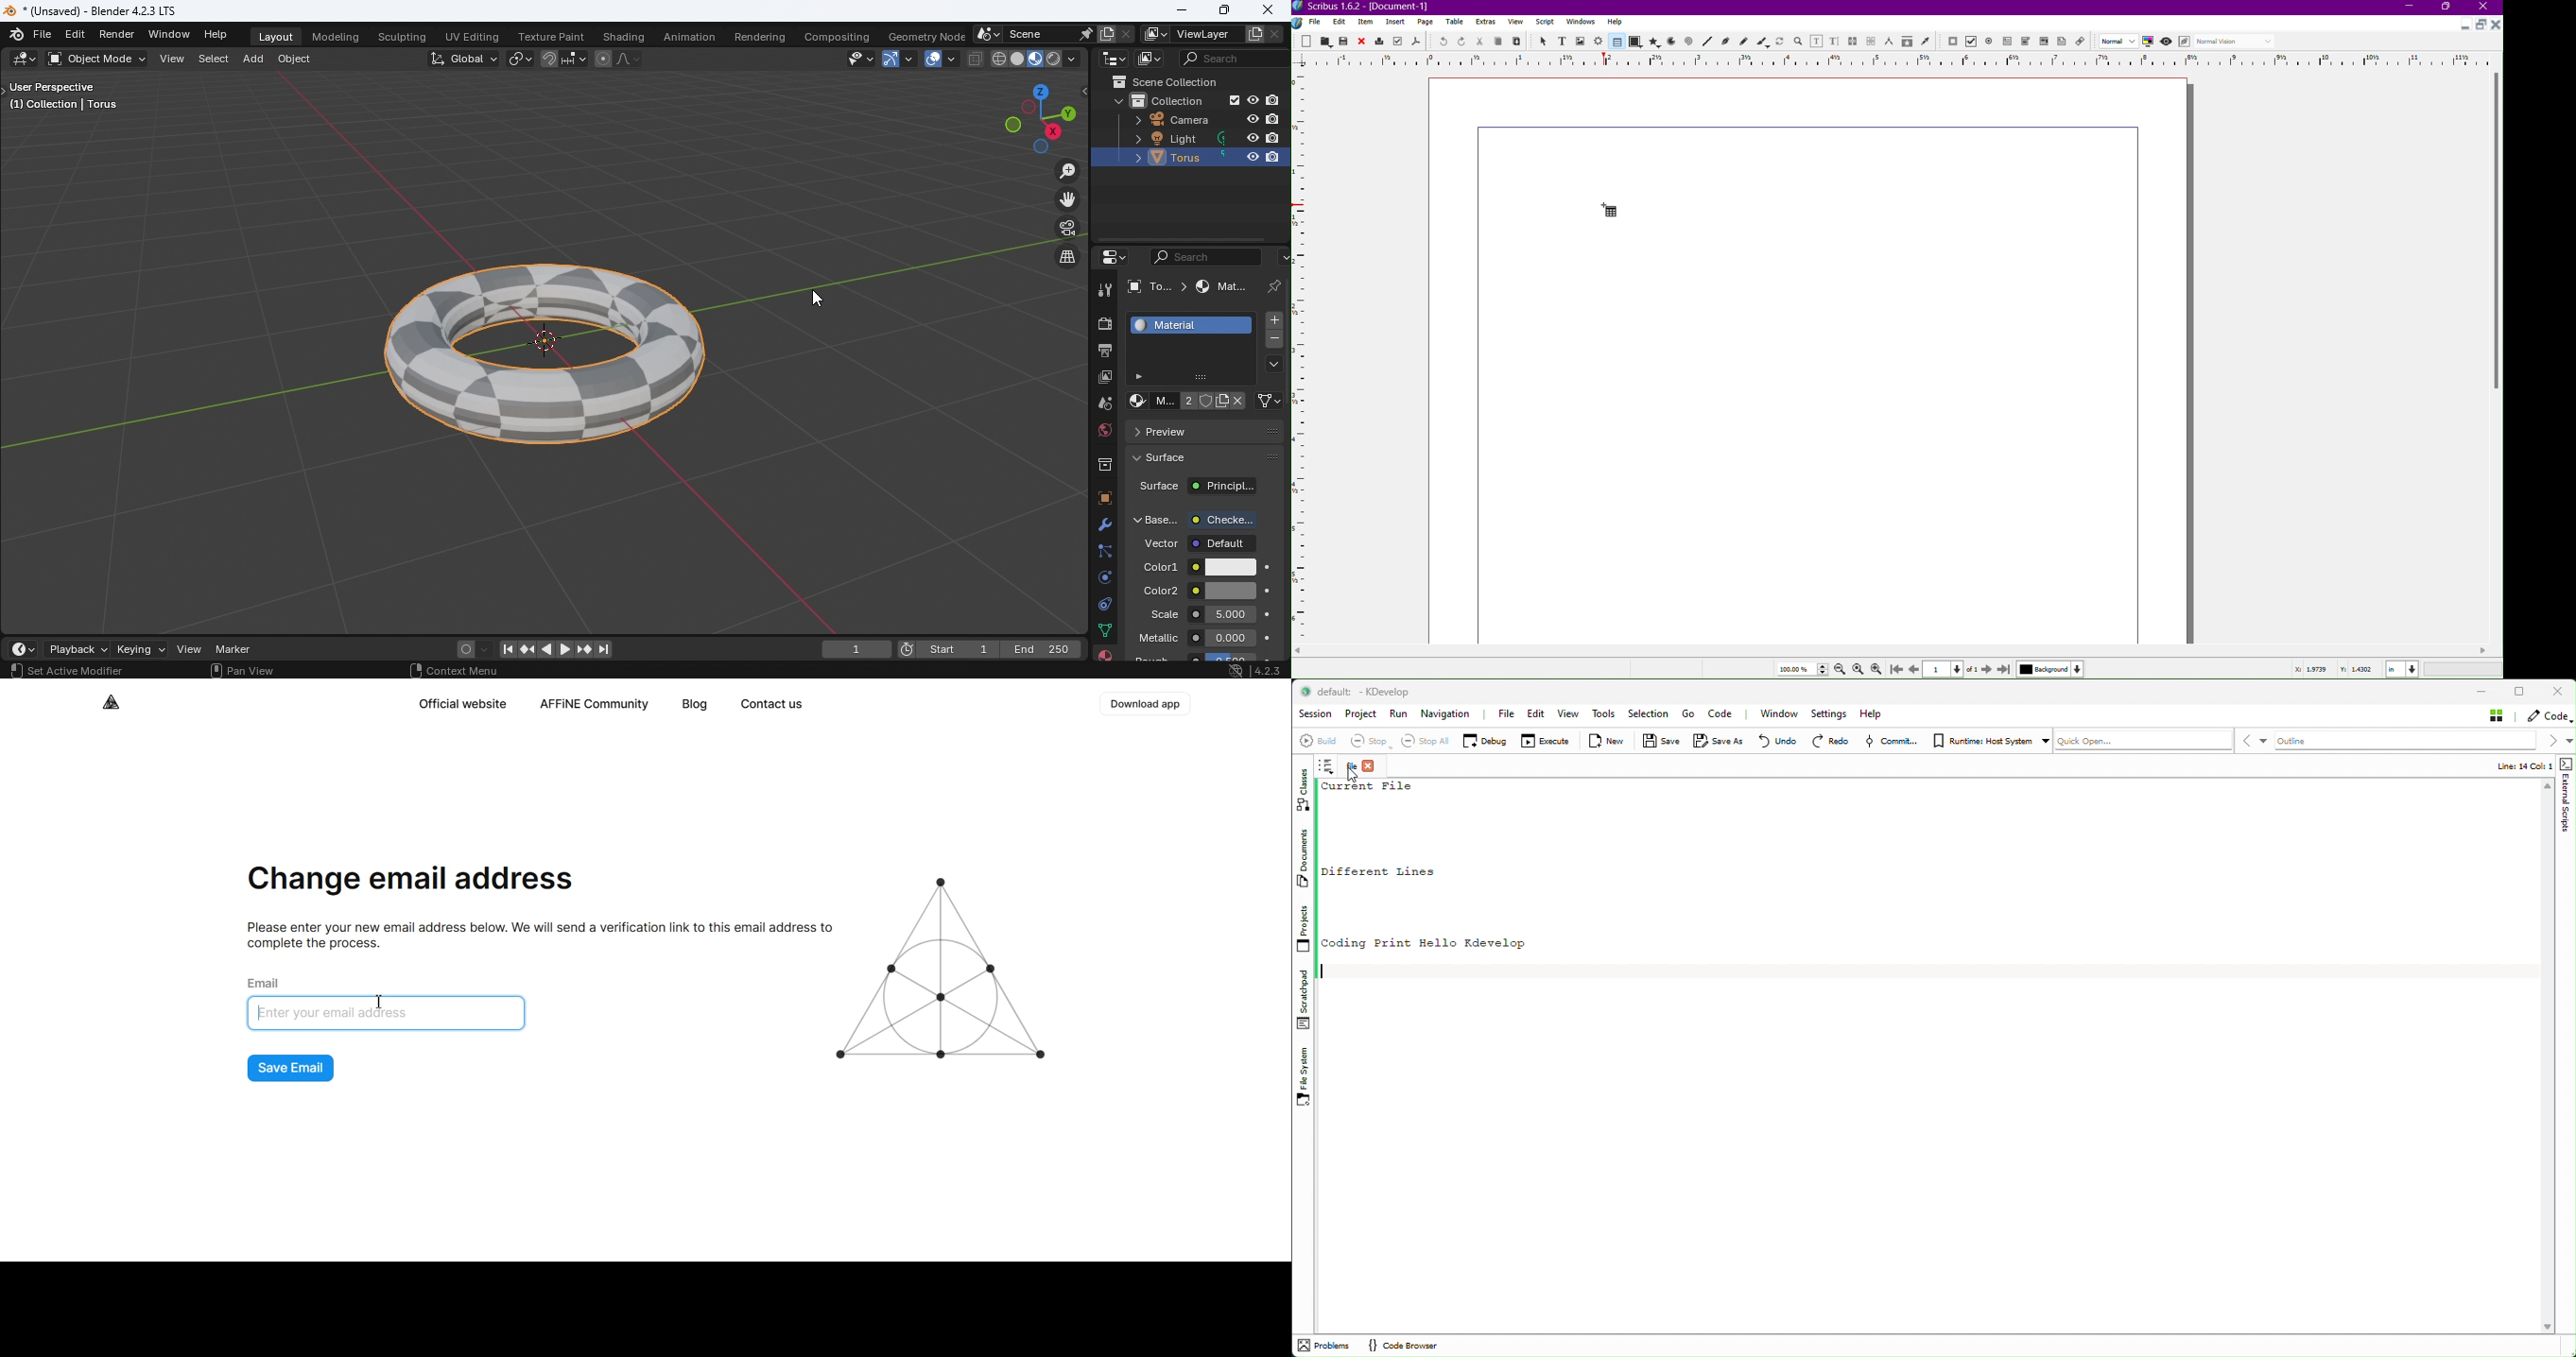 This screenshot has width=2576, height=1372. What do you see at coordinates (1952, 42) in the screenshot?
I see `PDF Push Button` at bounding box center [1952, 42].